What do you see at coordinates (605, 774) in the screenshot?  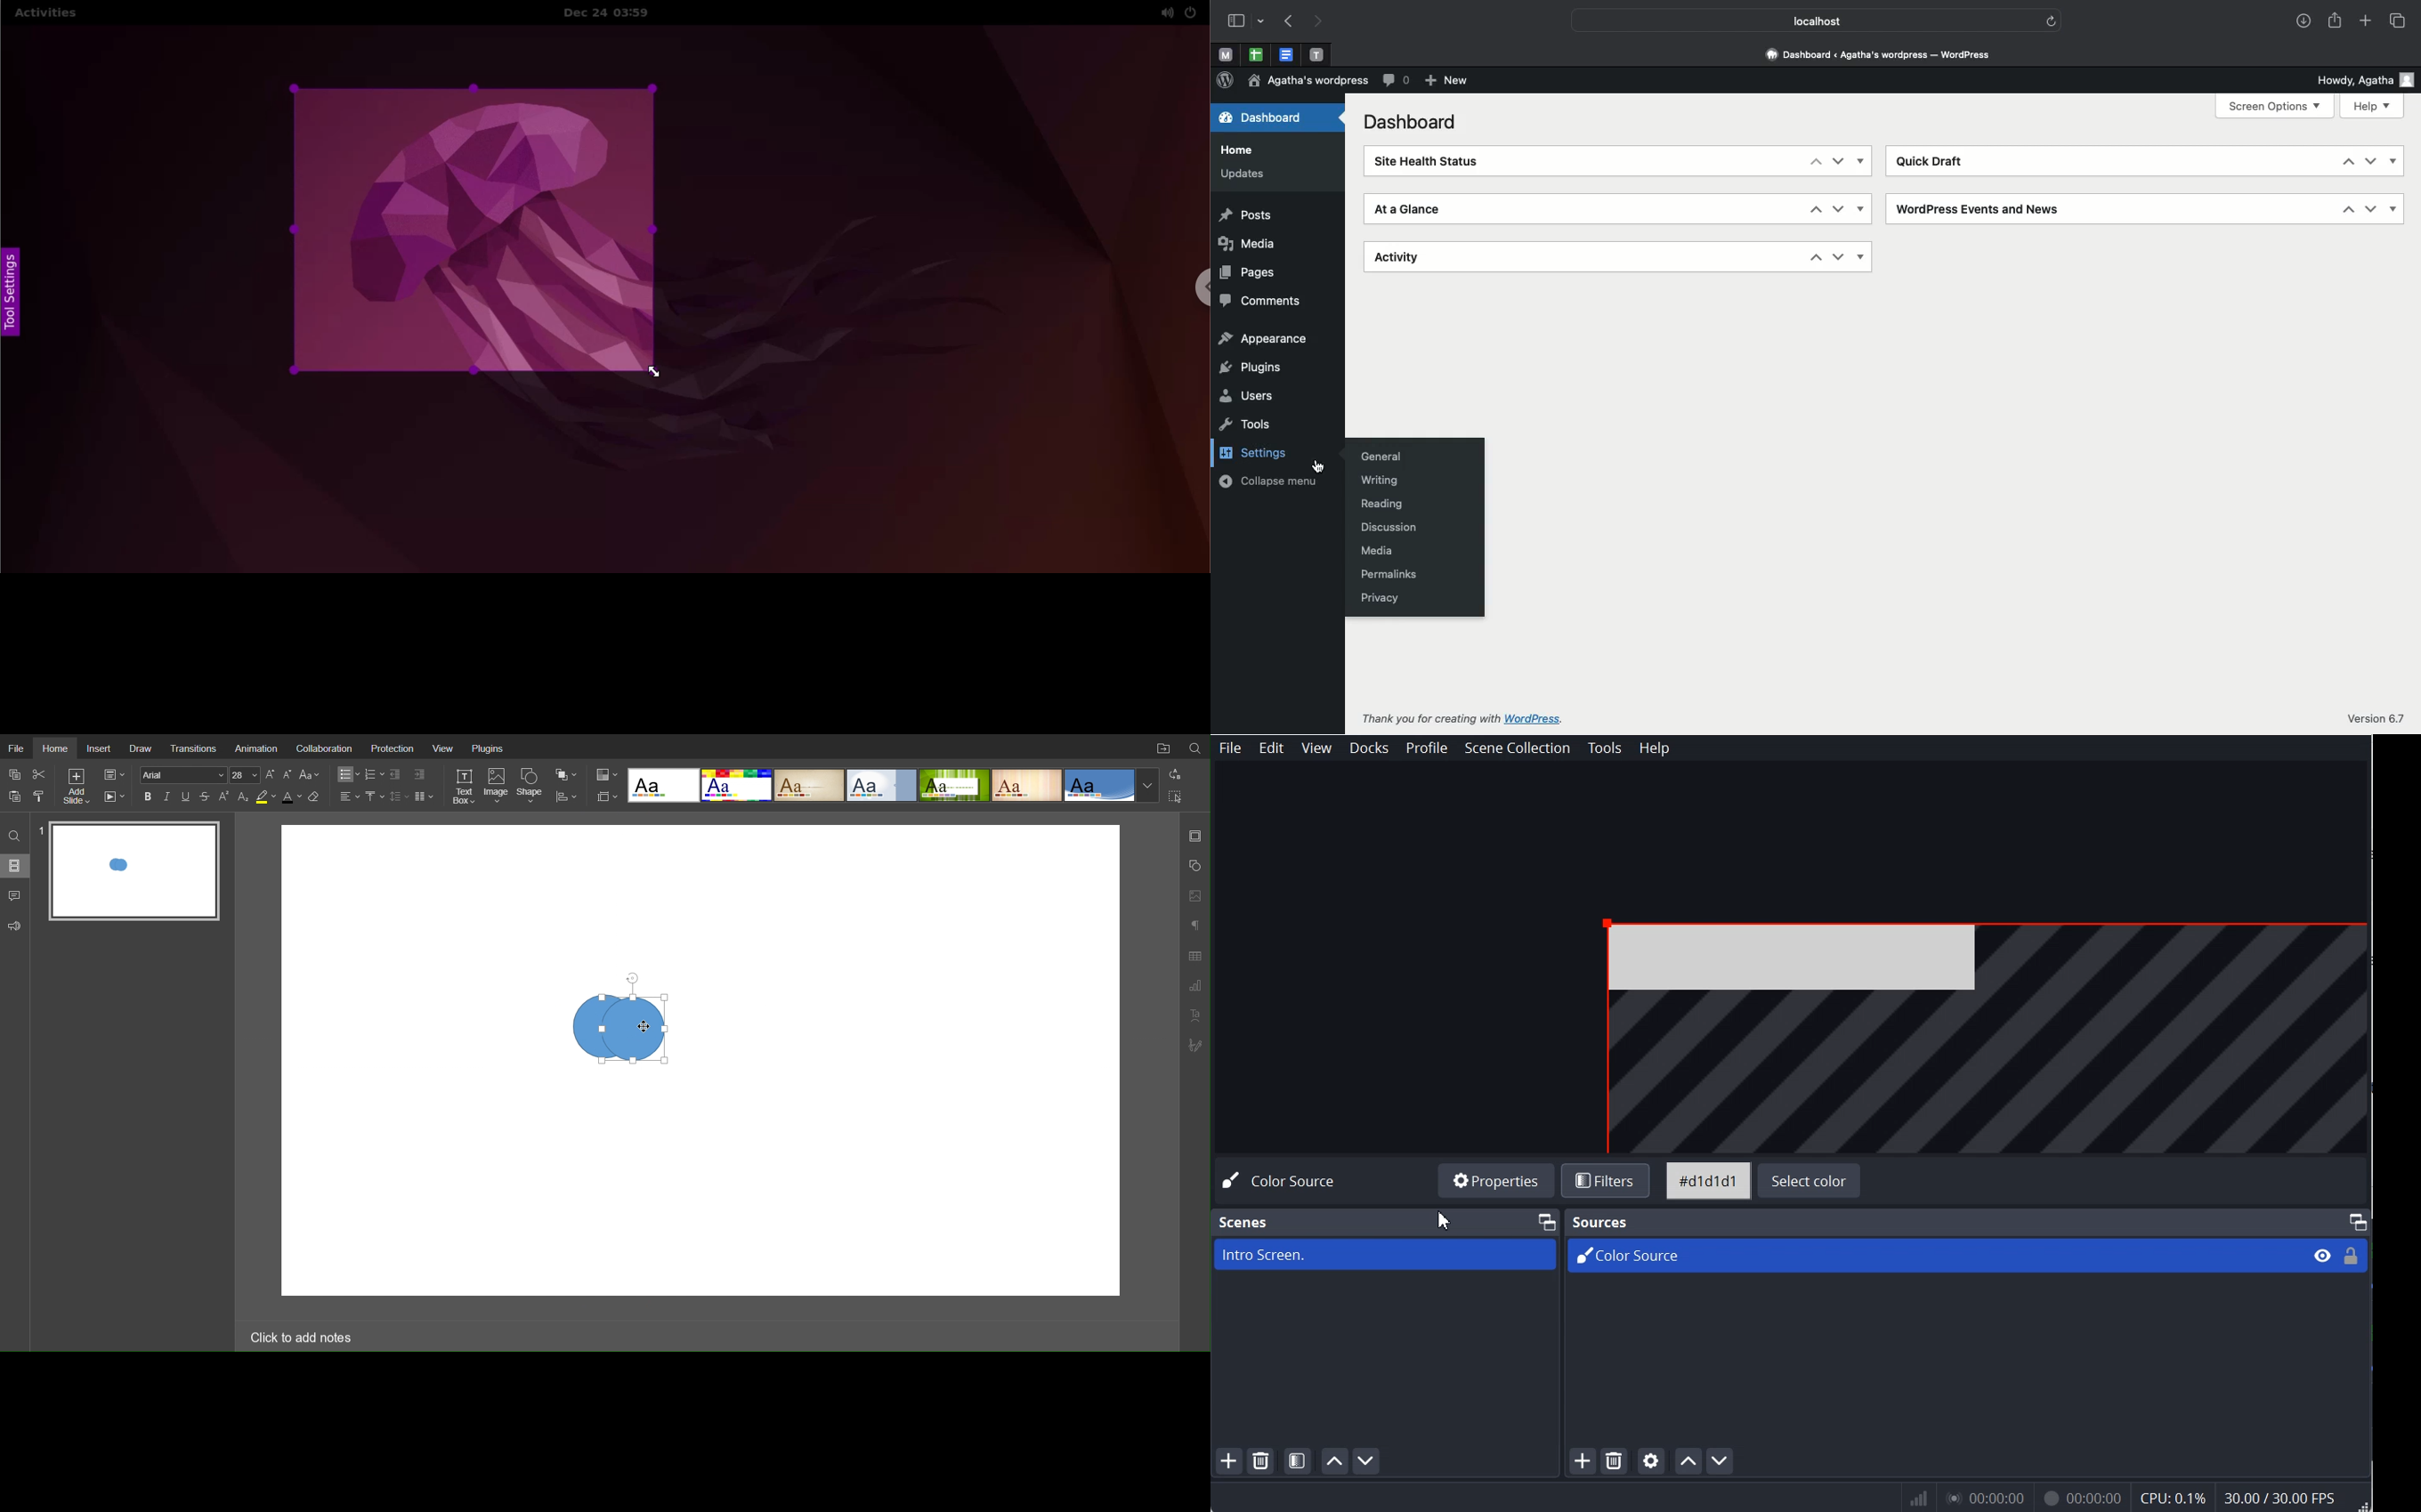 I see `Colors` at bounding box center [605, 774].